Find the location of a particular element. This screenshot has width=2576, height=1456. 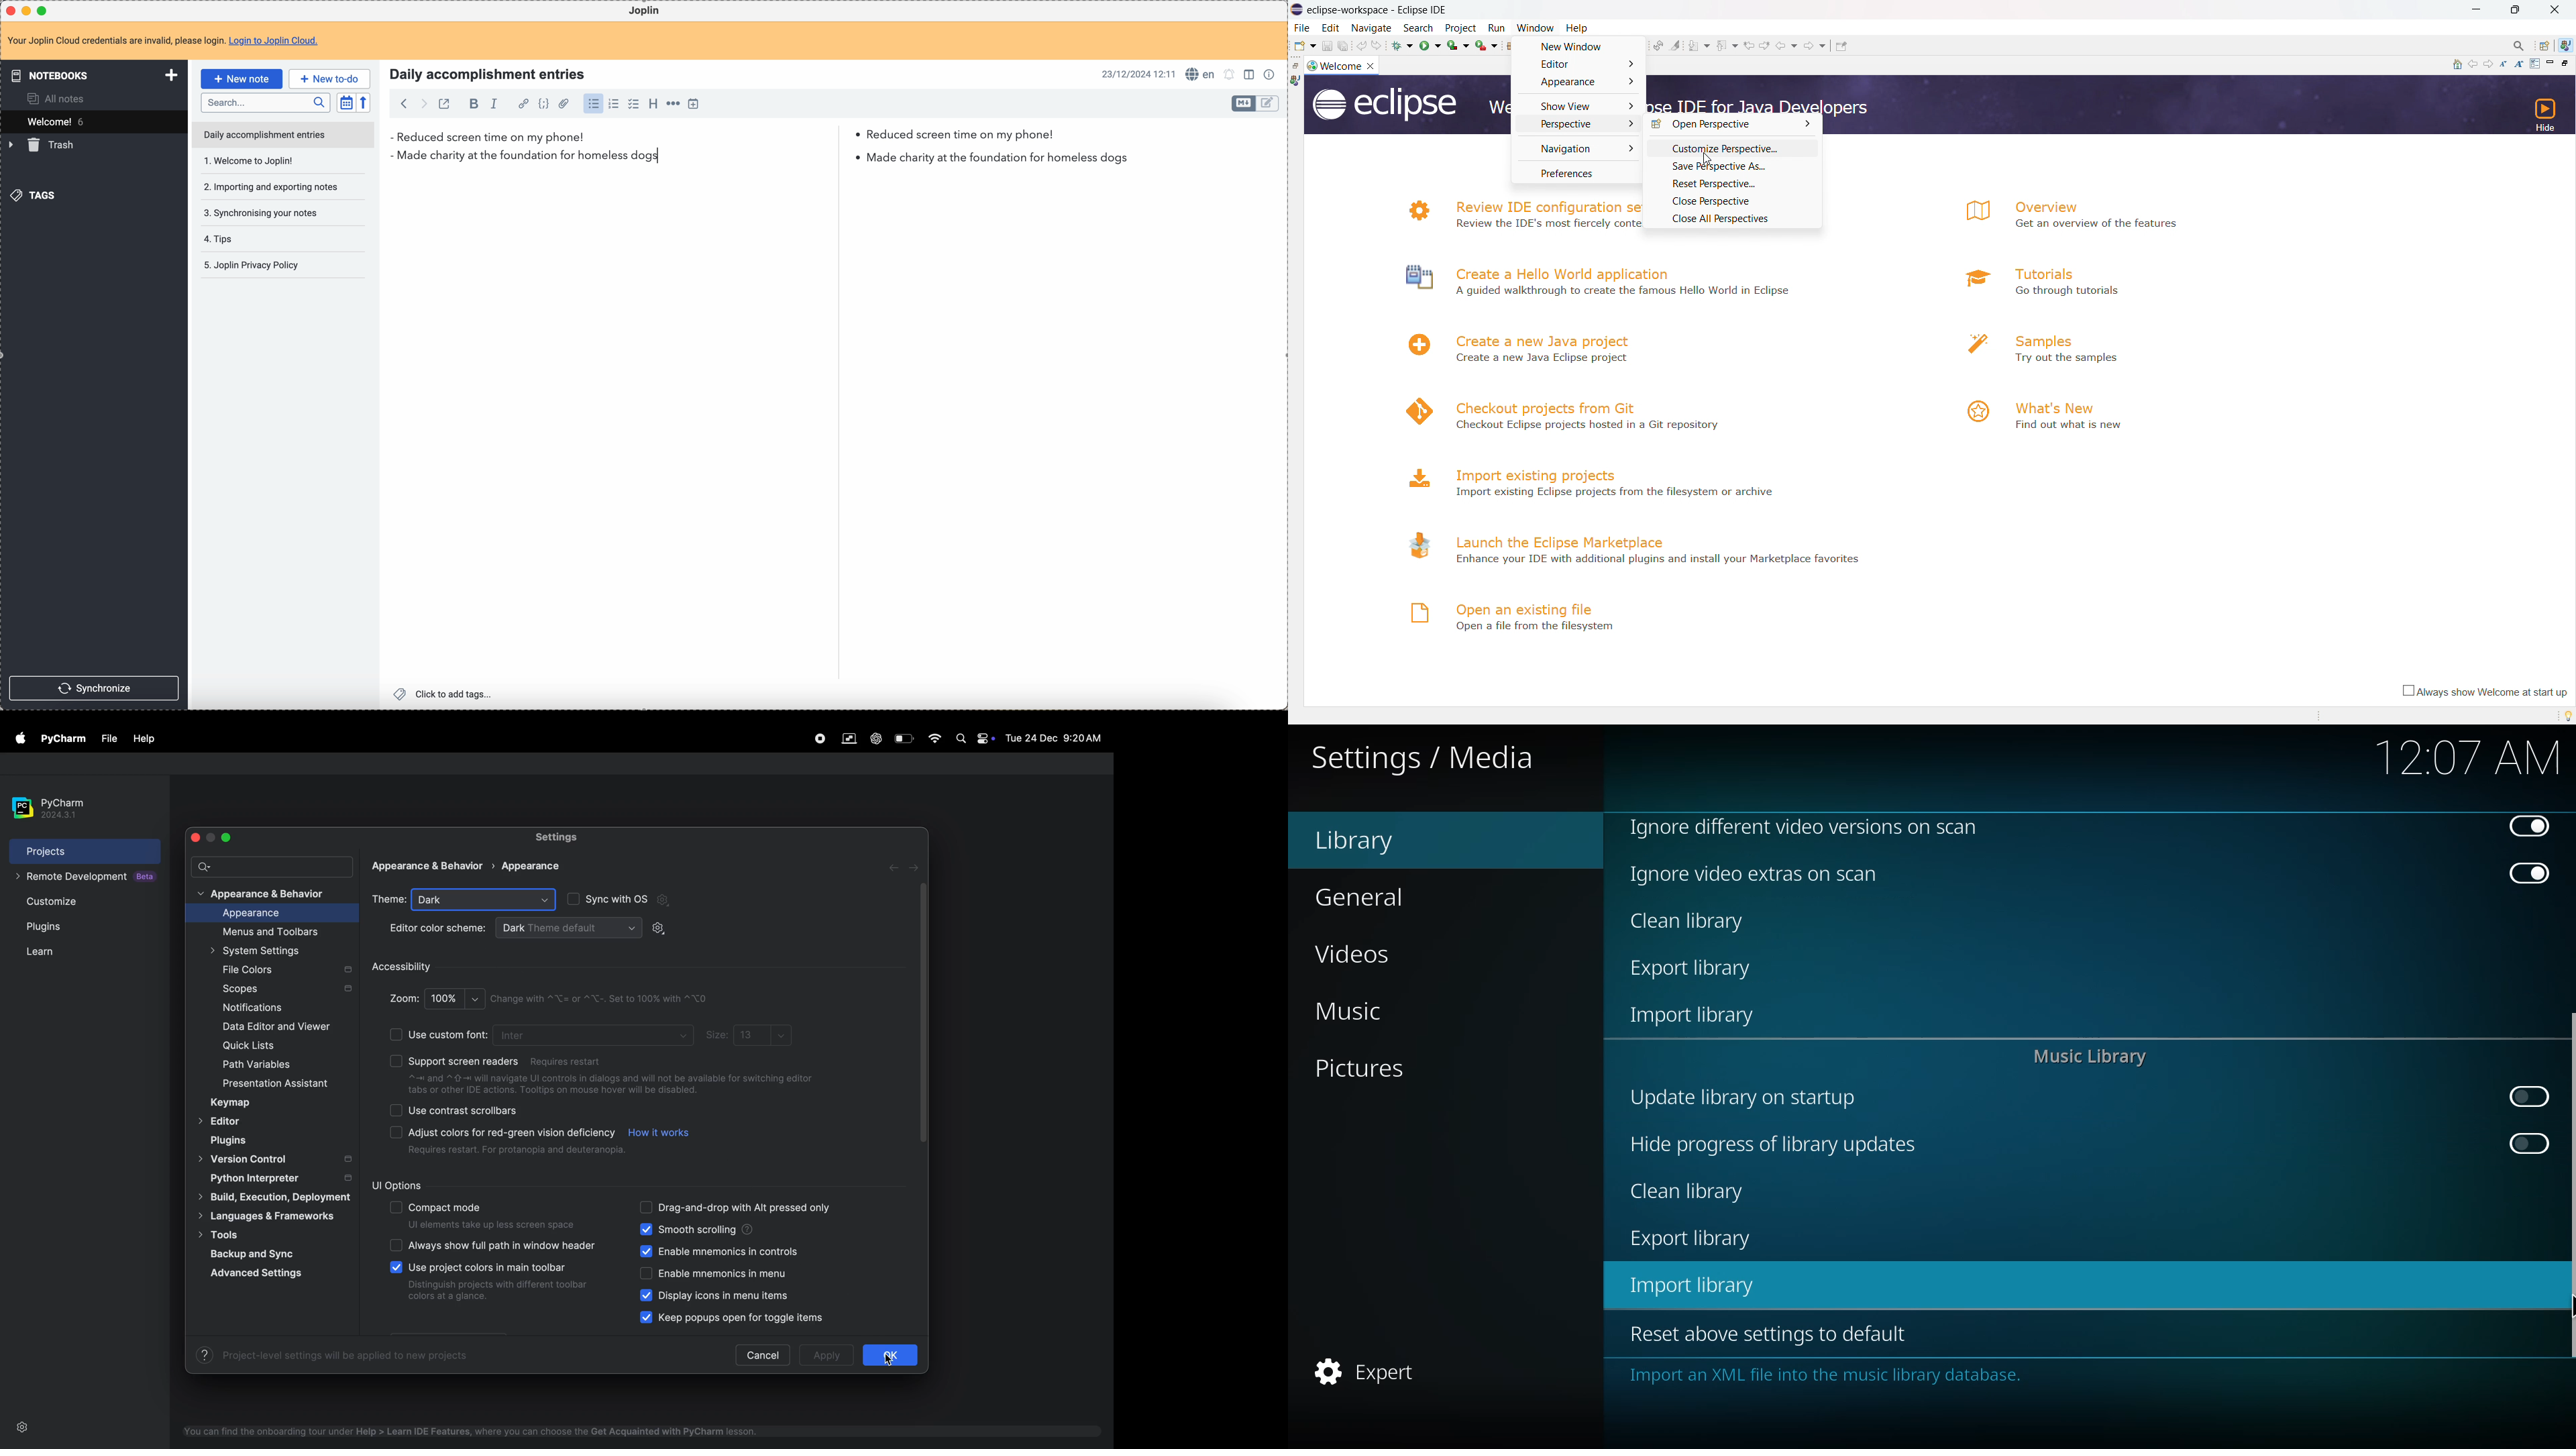

tips is located at coordinates (270, 214).